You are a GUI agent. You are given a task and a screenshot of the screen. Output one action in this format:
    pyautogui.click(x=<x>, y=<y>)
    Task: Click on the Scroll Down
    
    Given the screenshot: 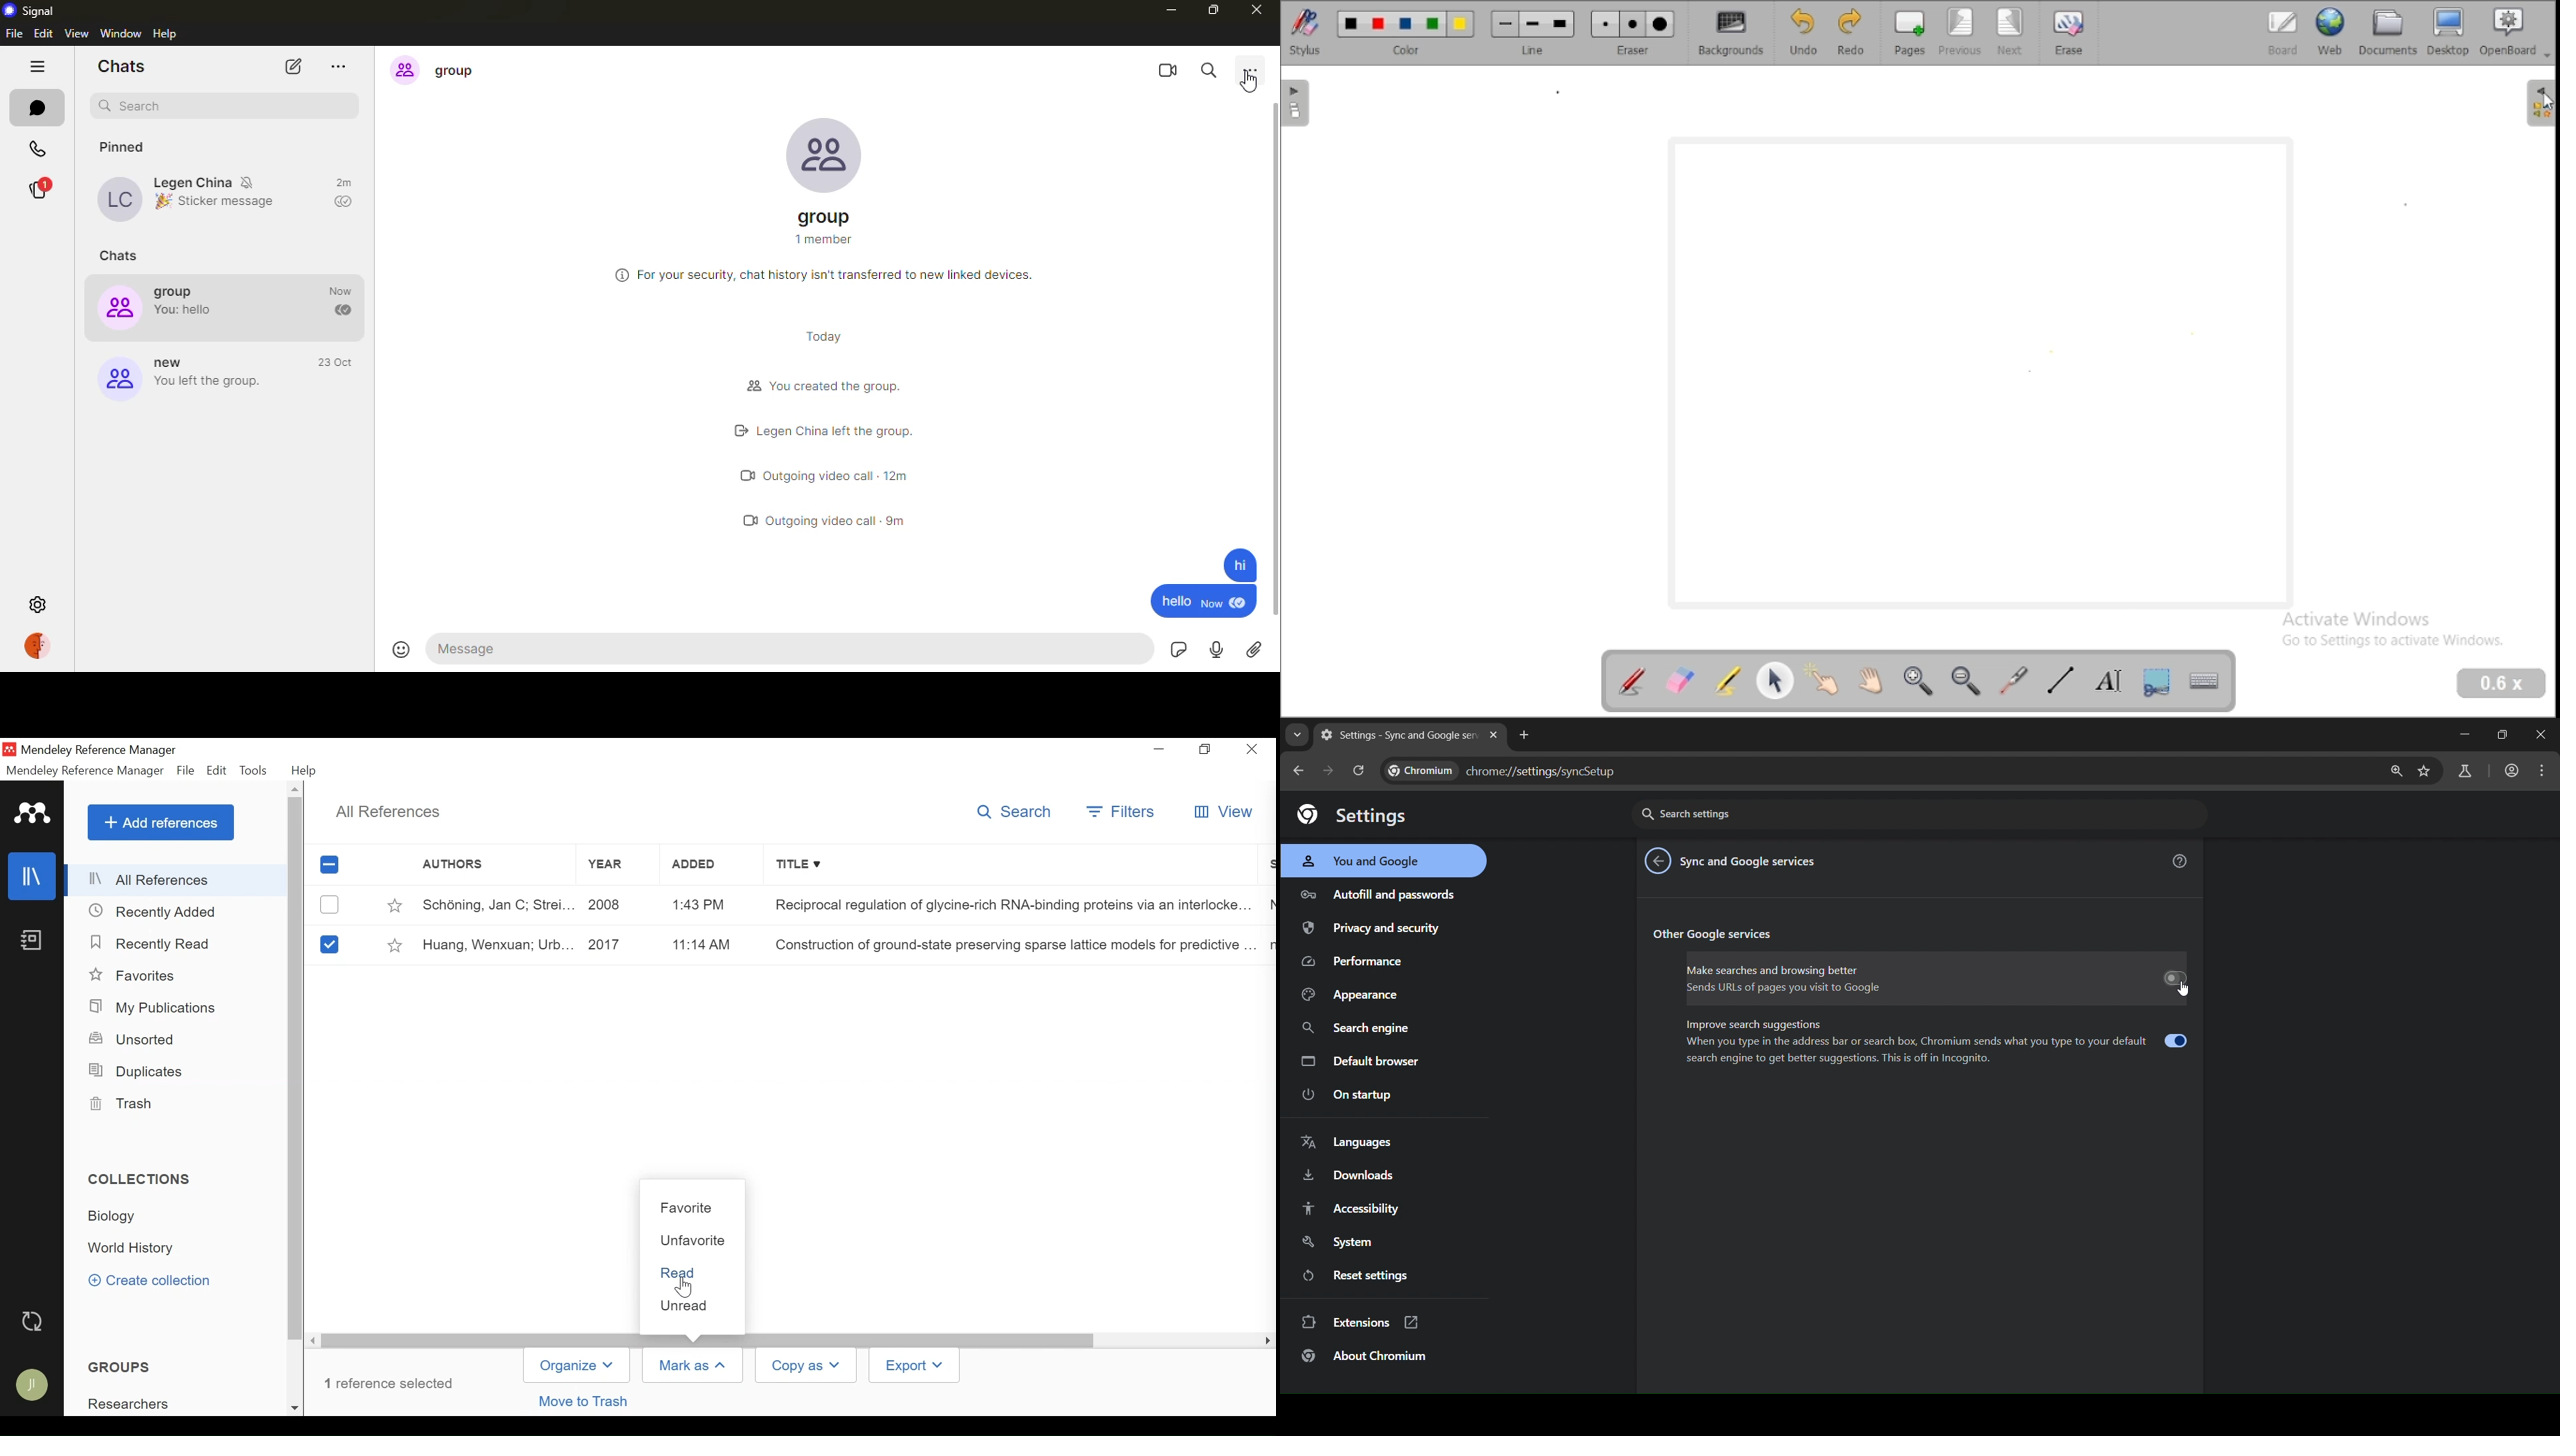 What is the action you would take?
    pyautogui.click(x=297, y=1407)
    